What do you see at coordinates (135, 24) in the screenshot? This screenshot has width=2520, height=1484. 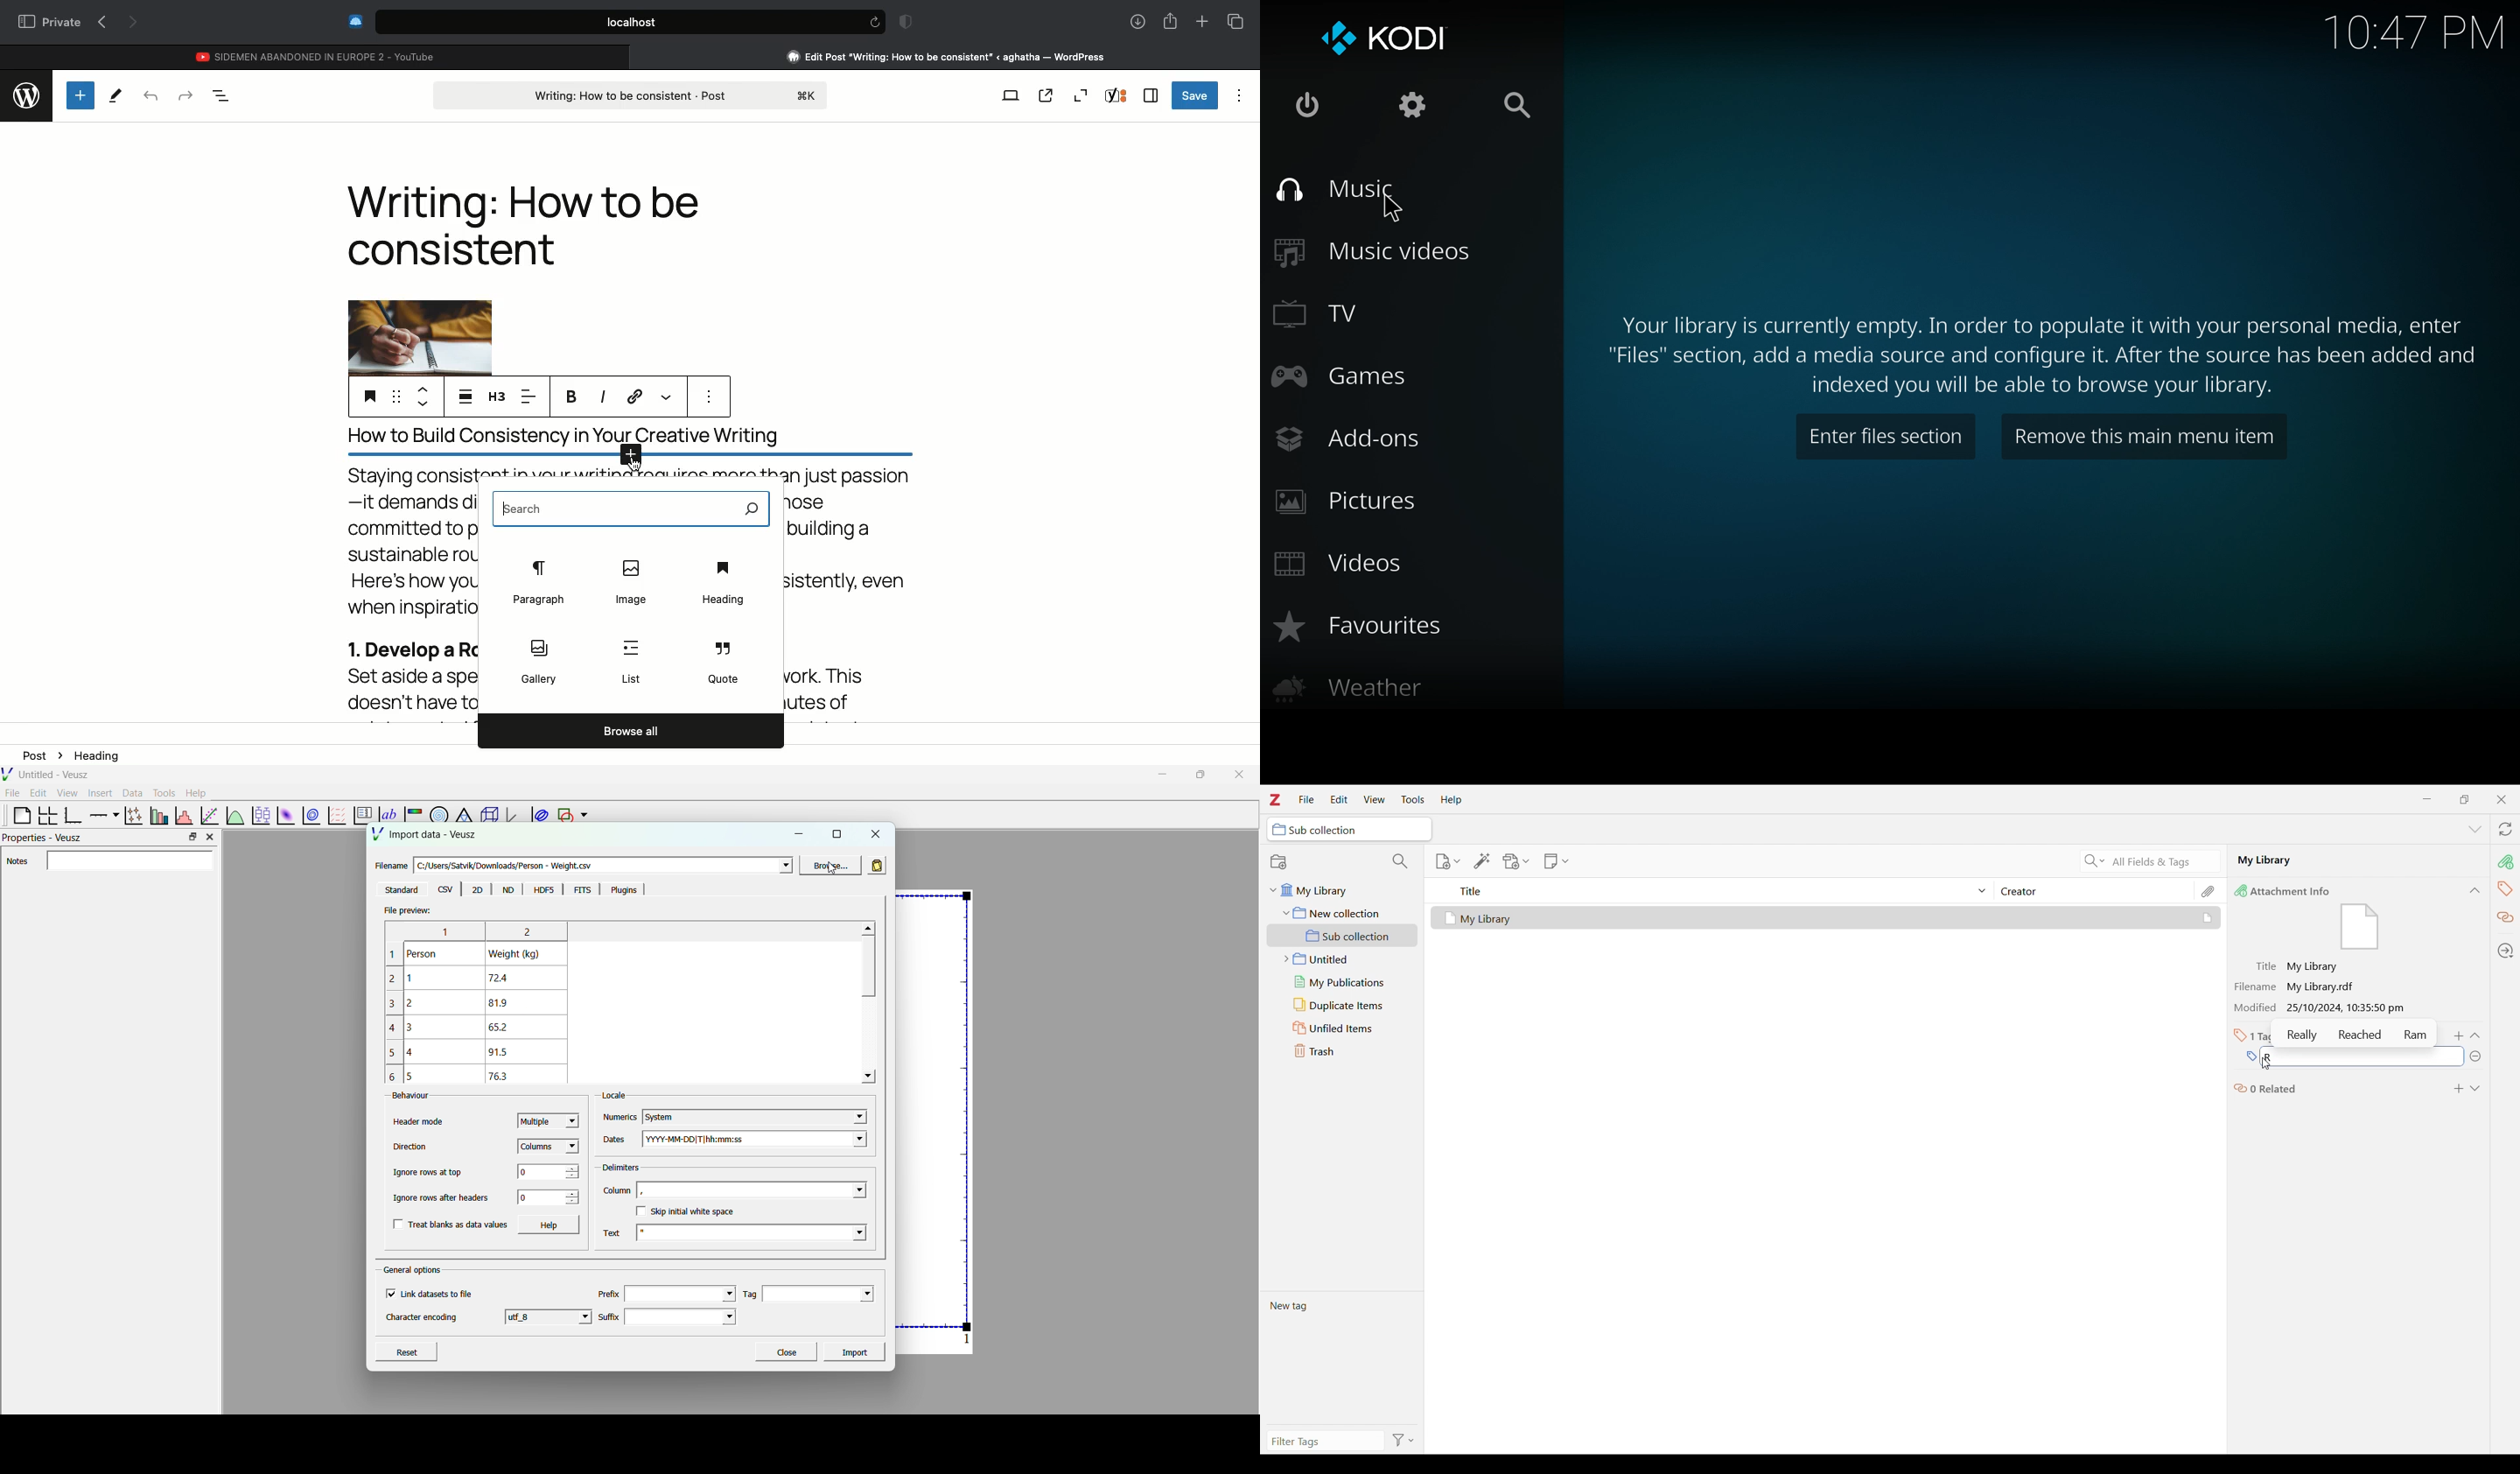 I see `Next page` at bounding box center [135, 24].